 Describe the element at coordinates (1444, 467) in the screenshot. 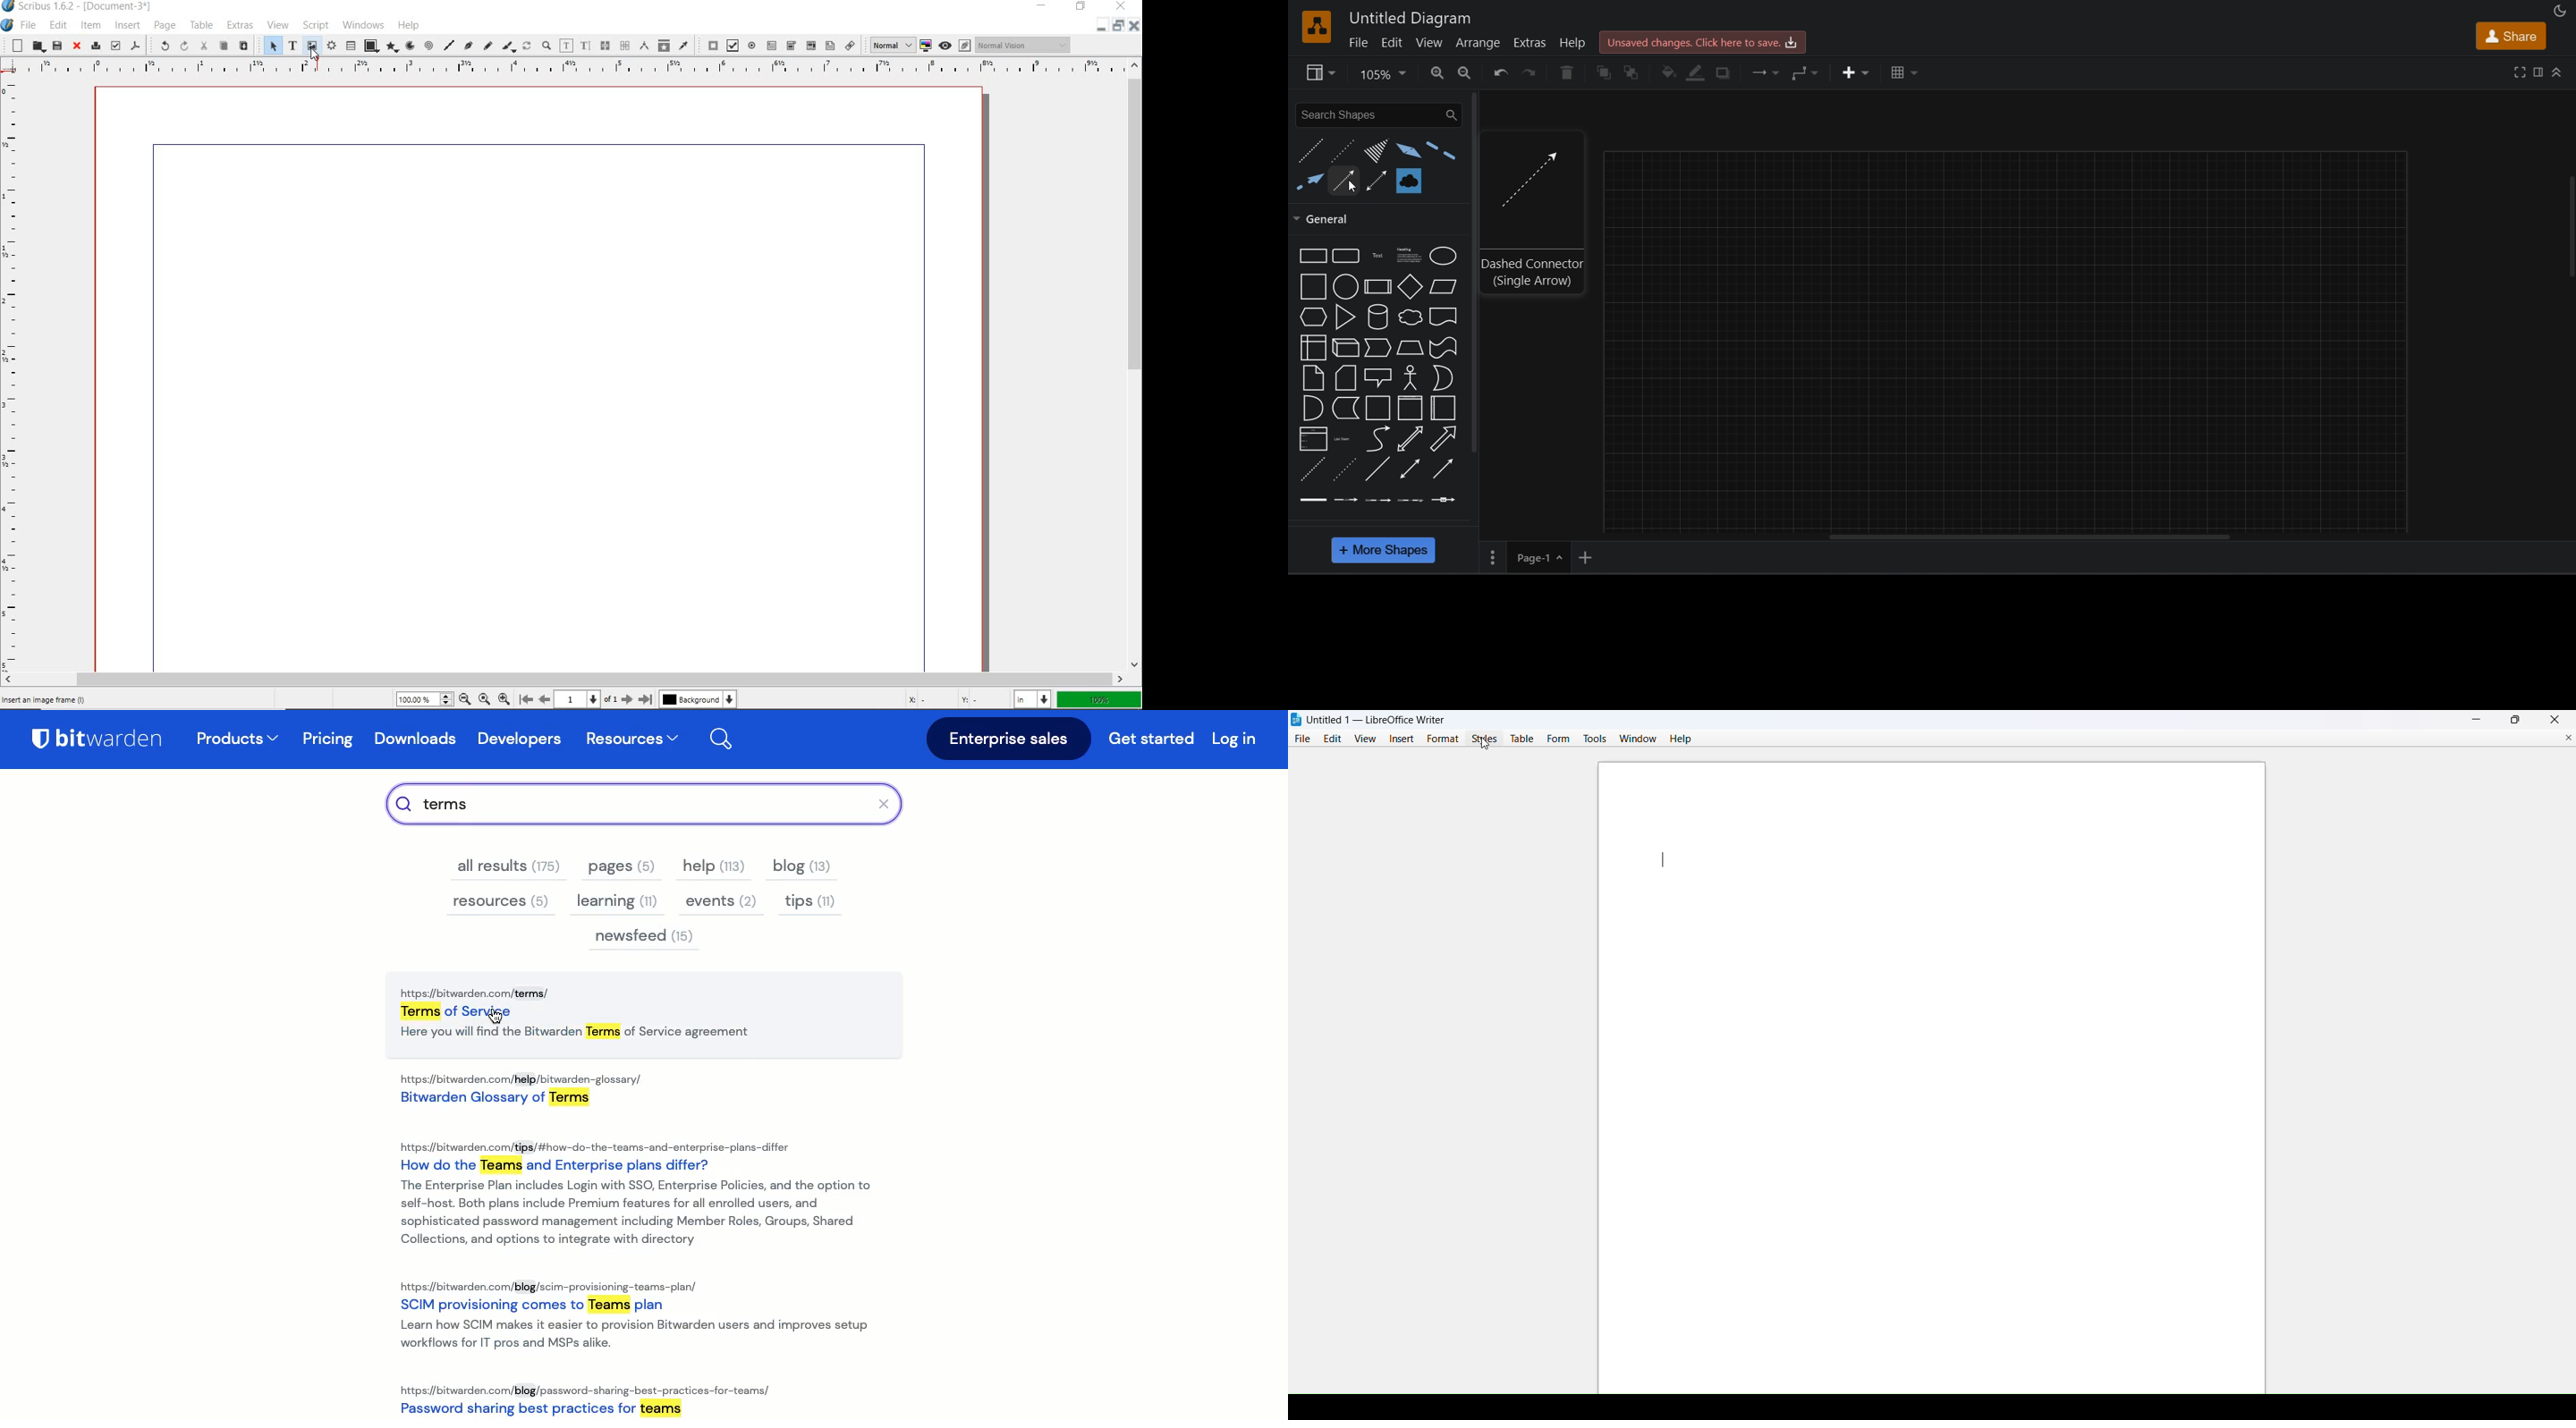

I see `directional connector` at that location.